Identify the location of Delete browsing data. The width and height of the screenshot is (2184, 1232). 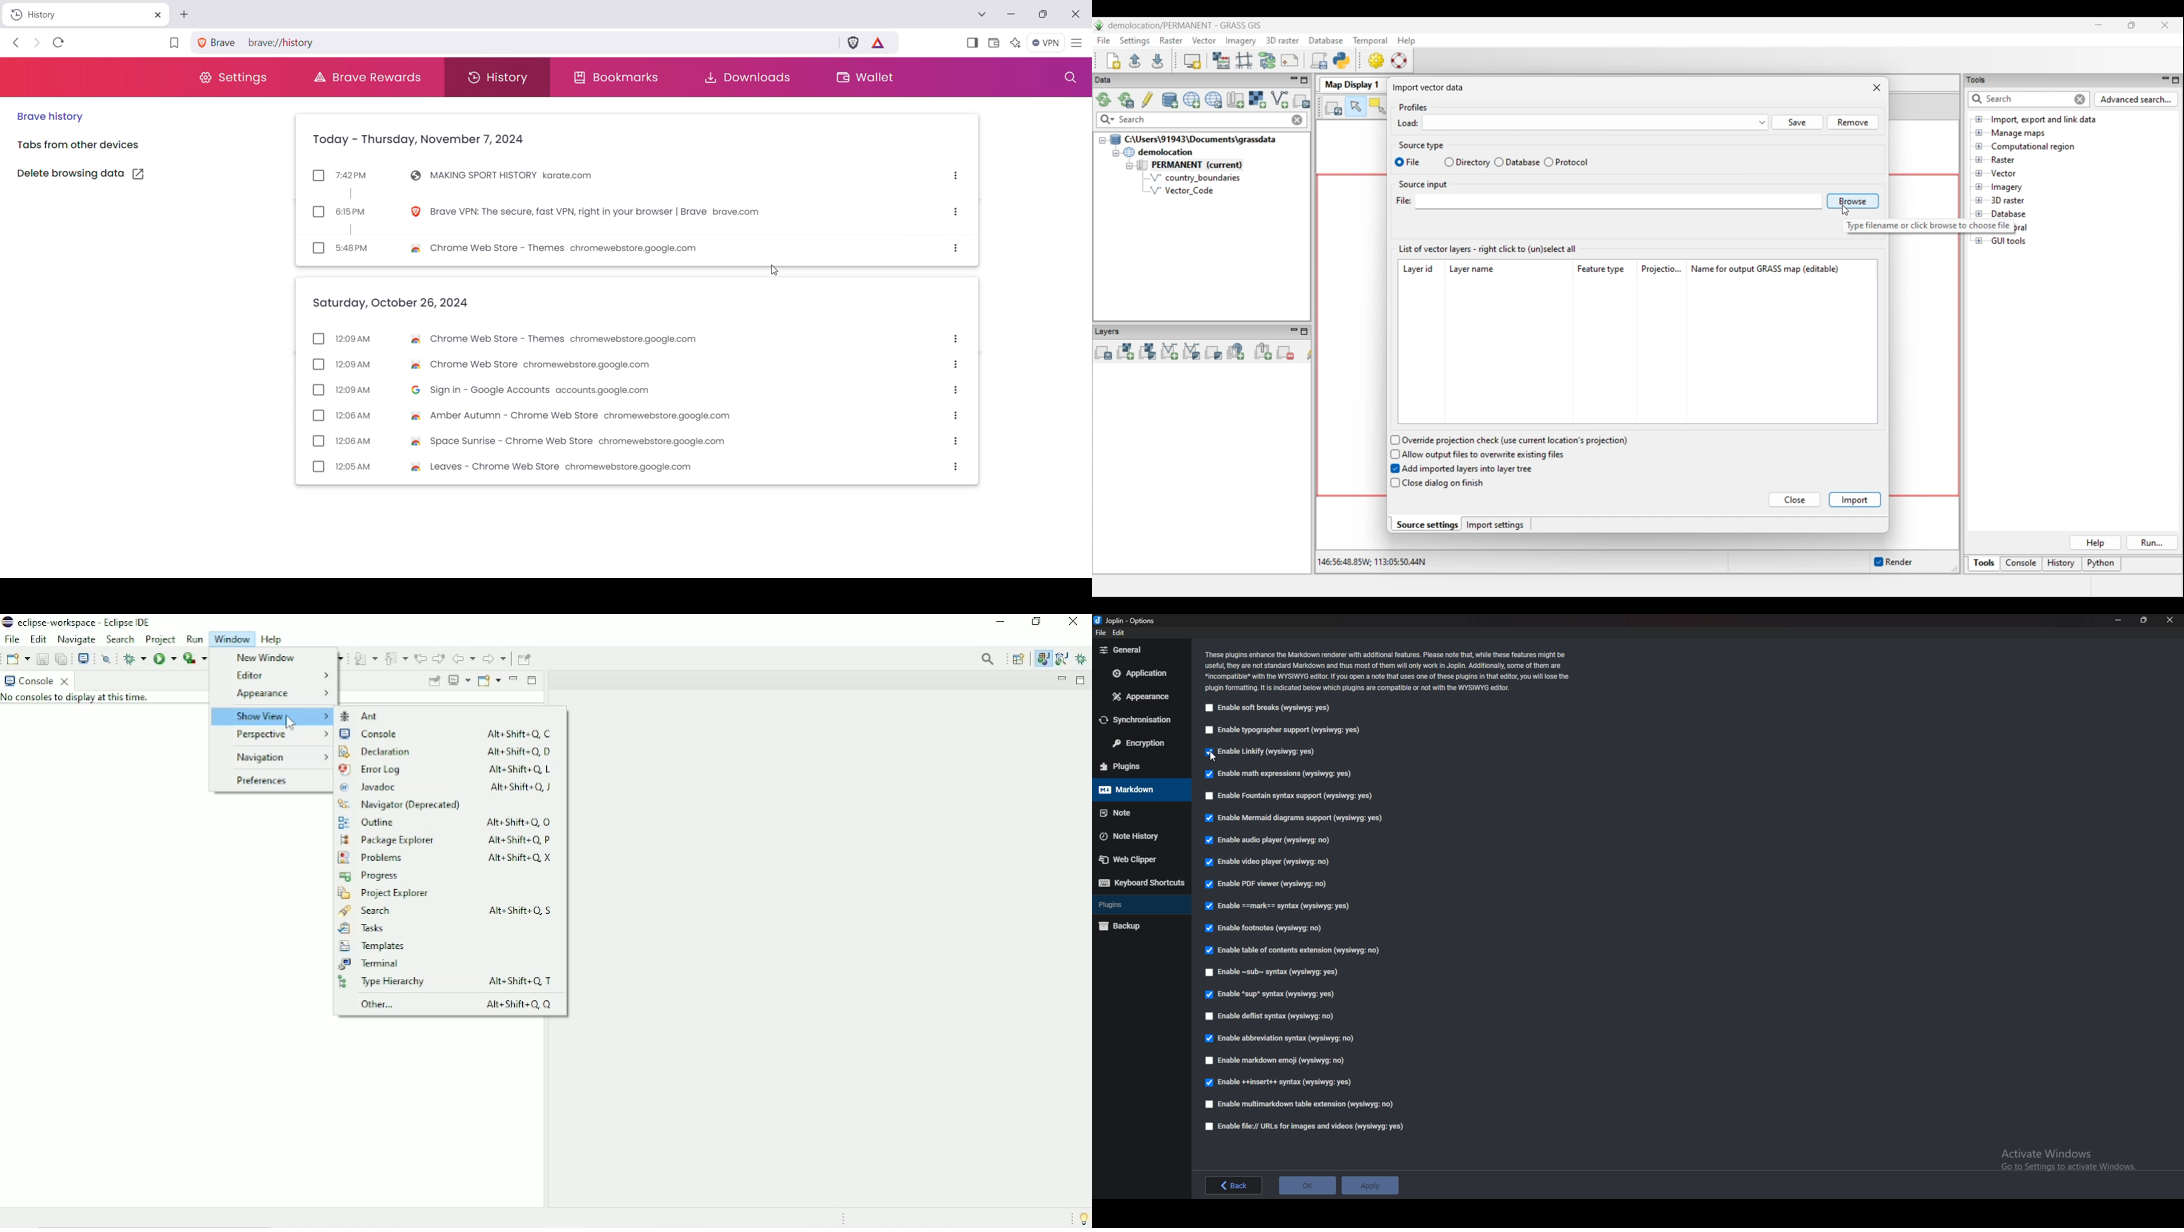
(91, 174).